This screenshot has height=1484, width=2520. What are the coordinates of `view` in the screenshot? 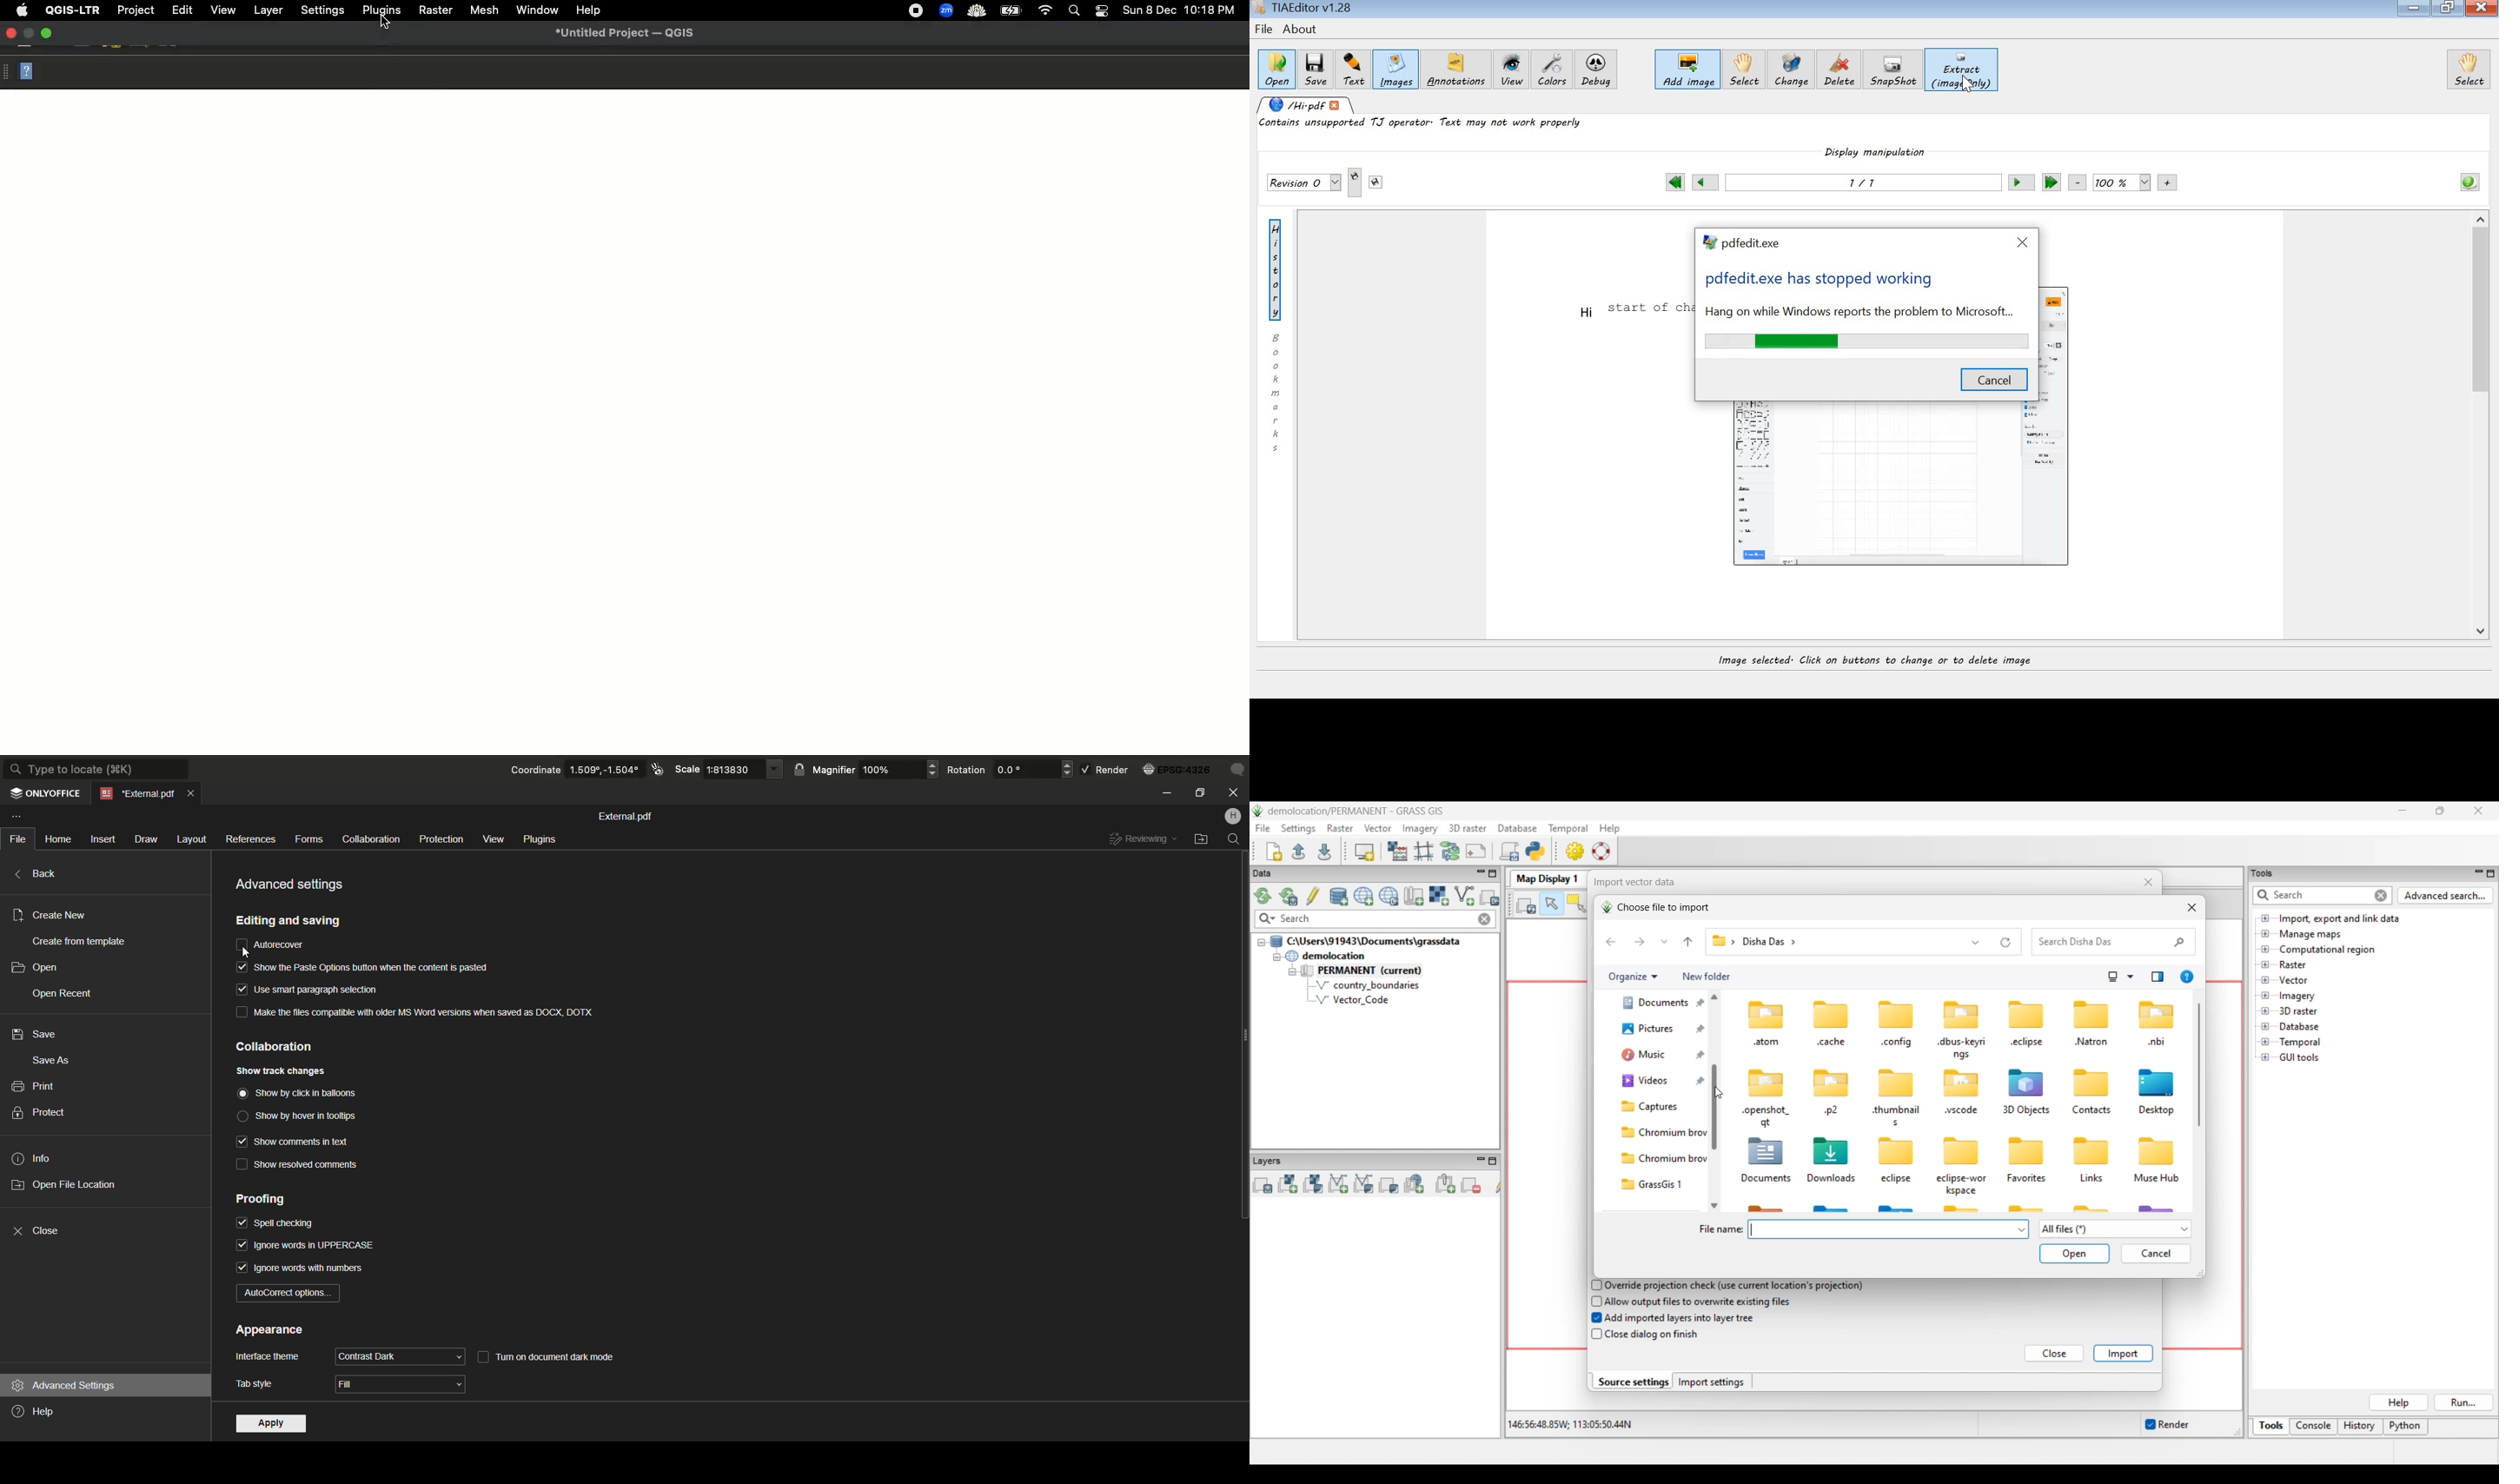 It's located at (1512, 71).